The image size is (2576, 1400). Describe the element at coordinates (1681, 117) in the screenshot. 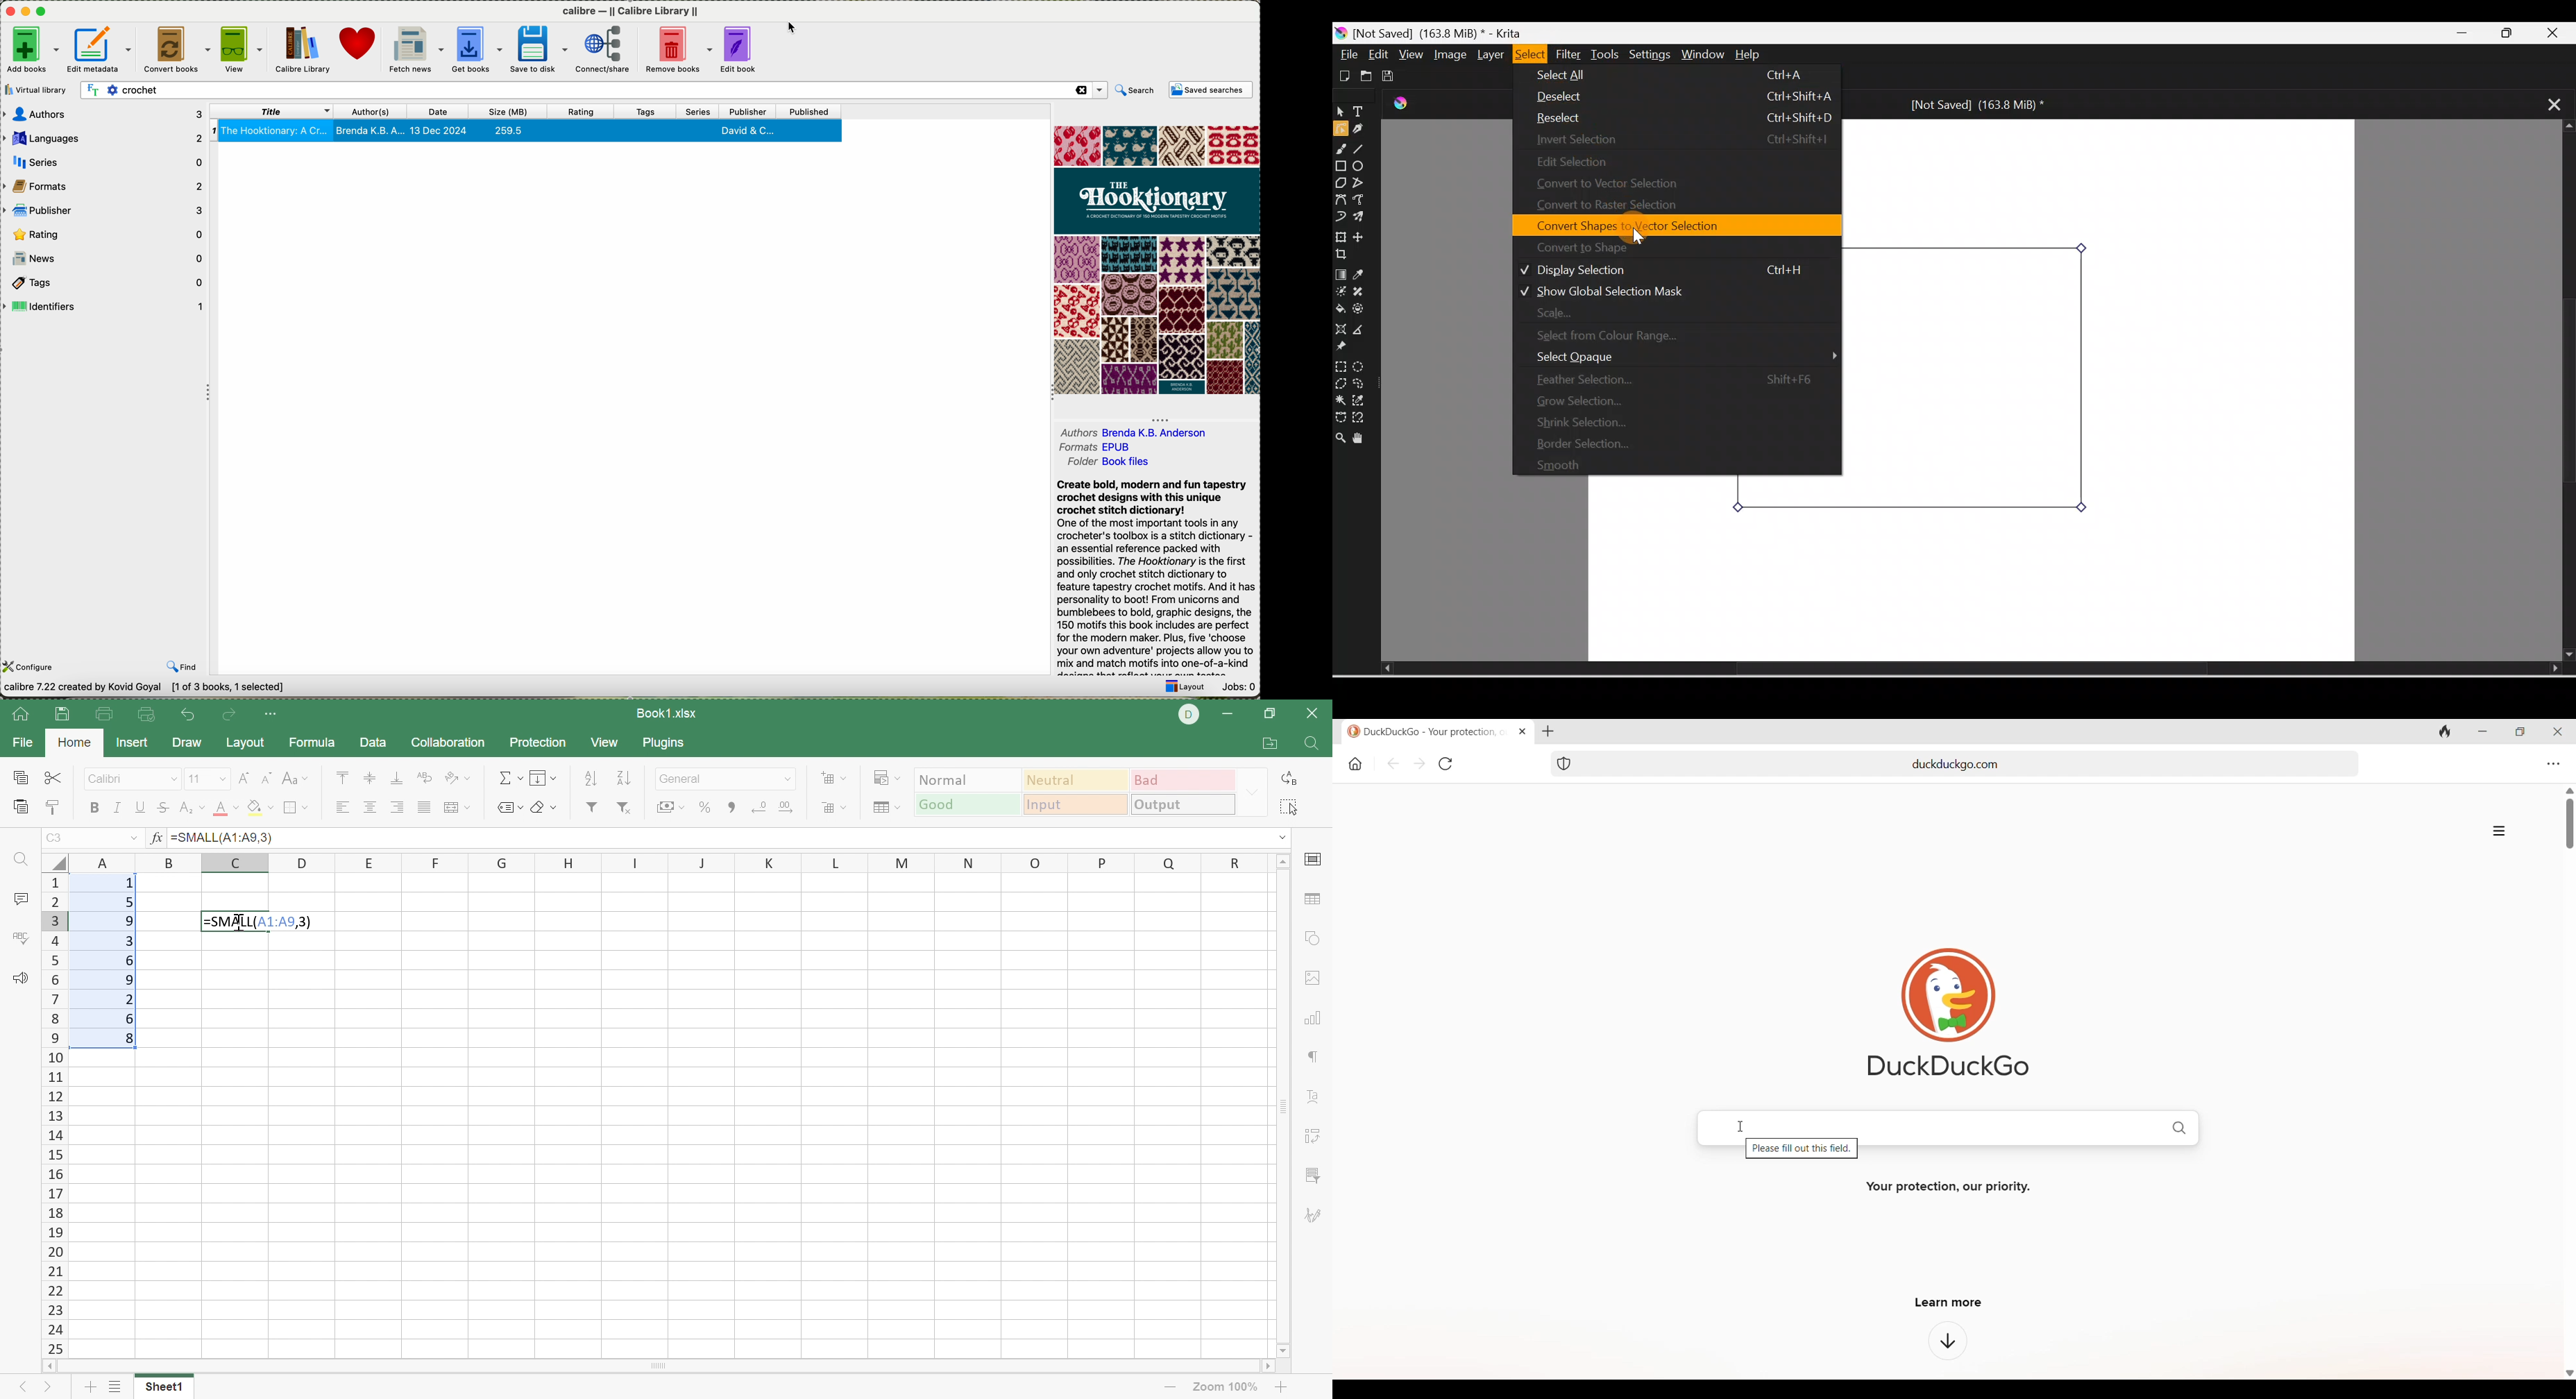

I see `Reselect` at that location.